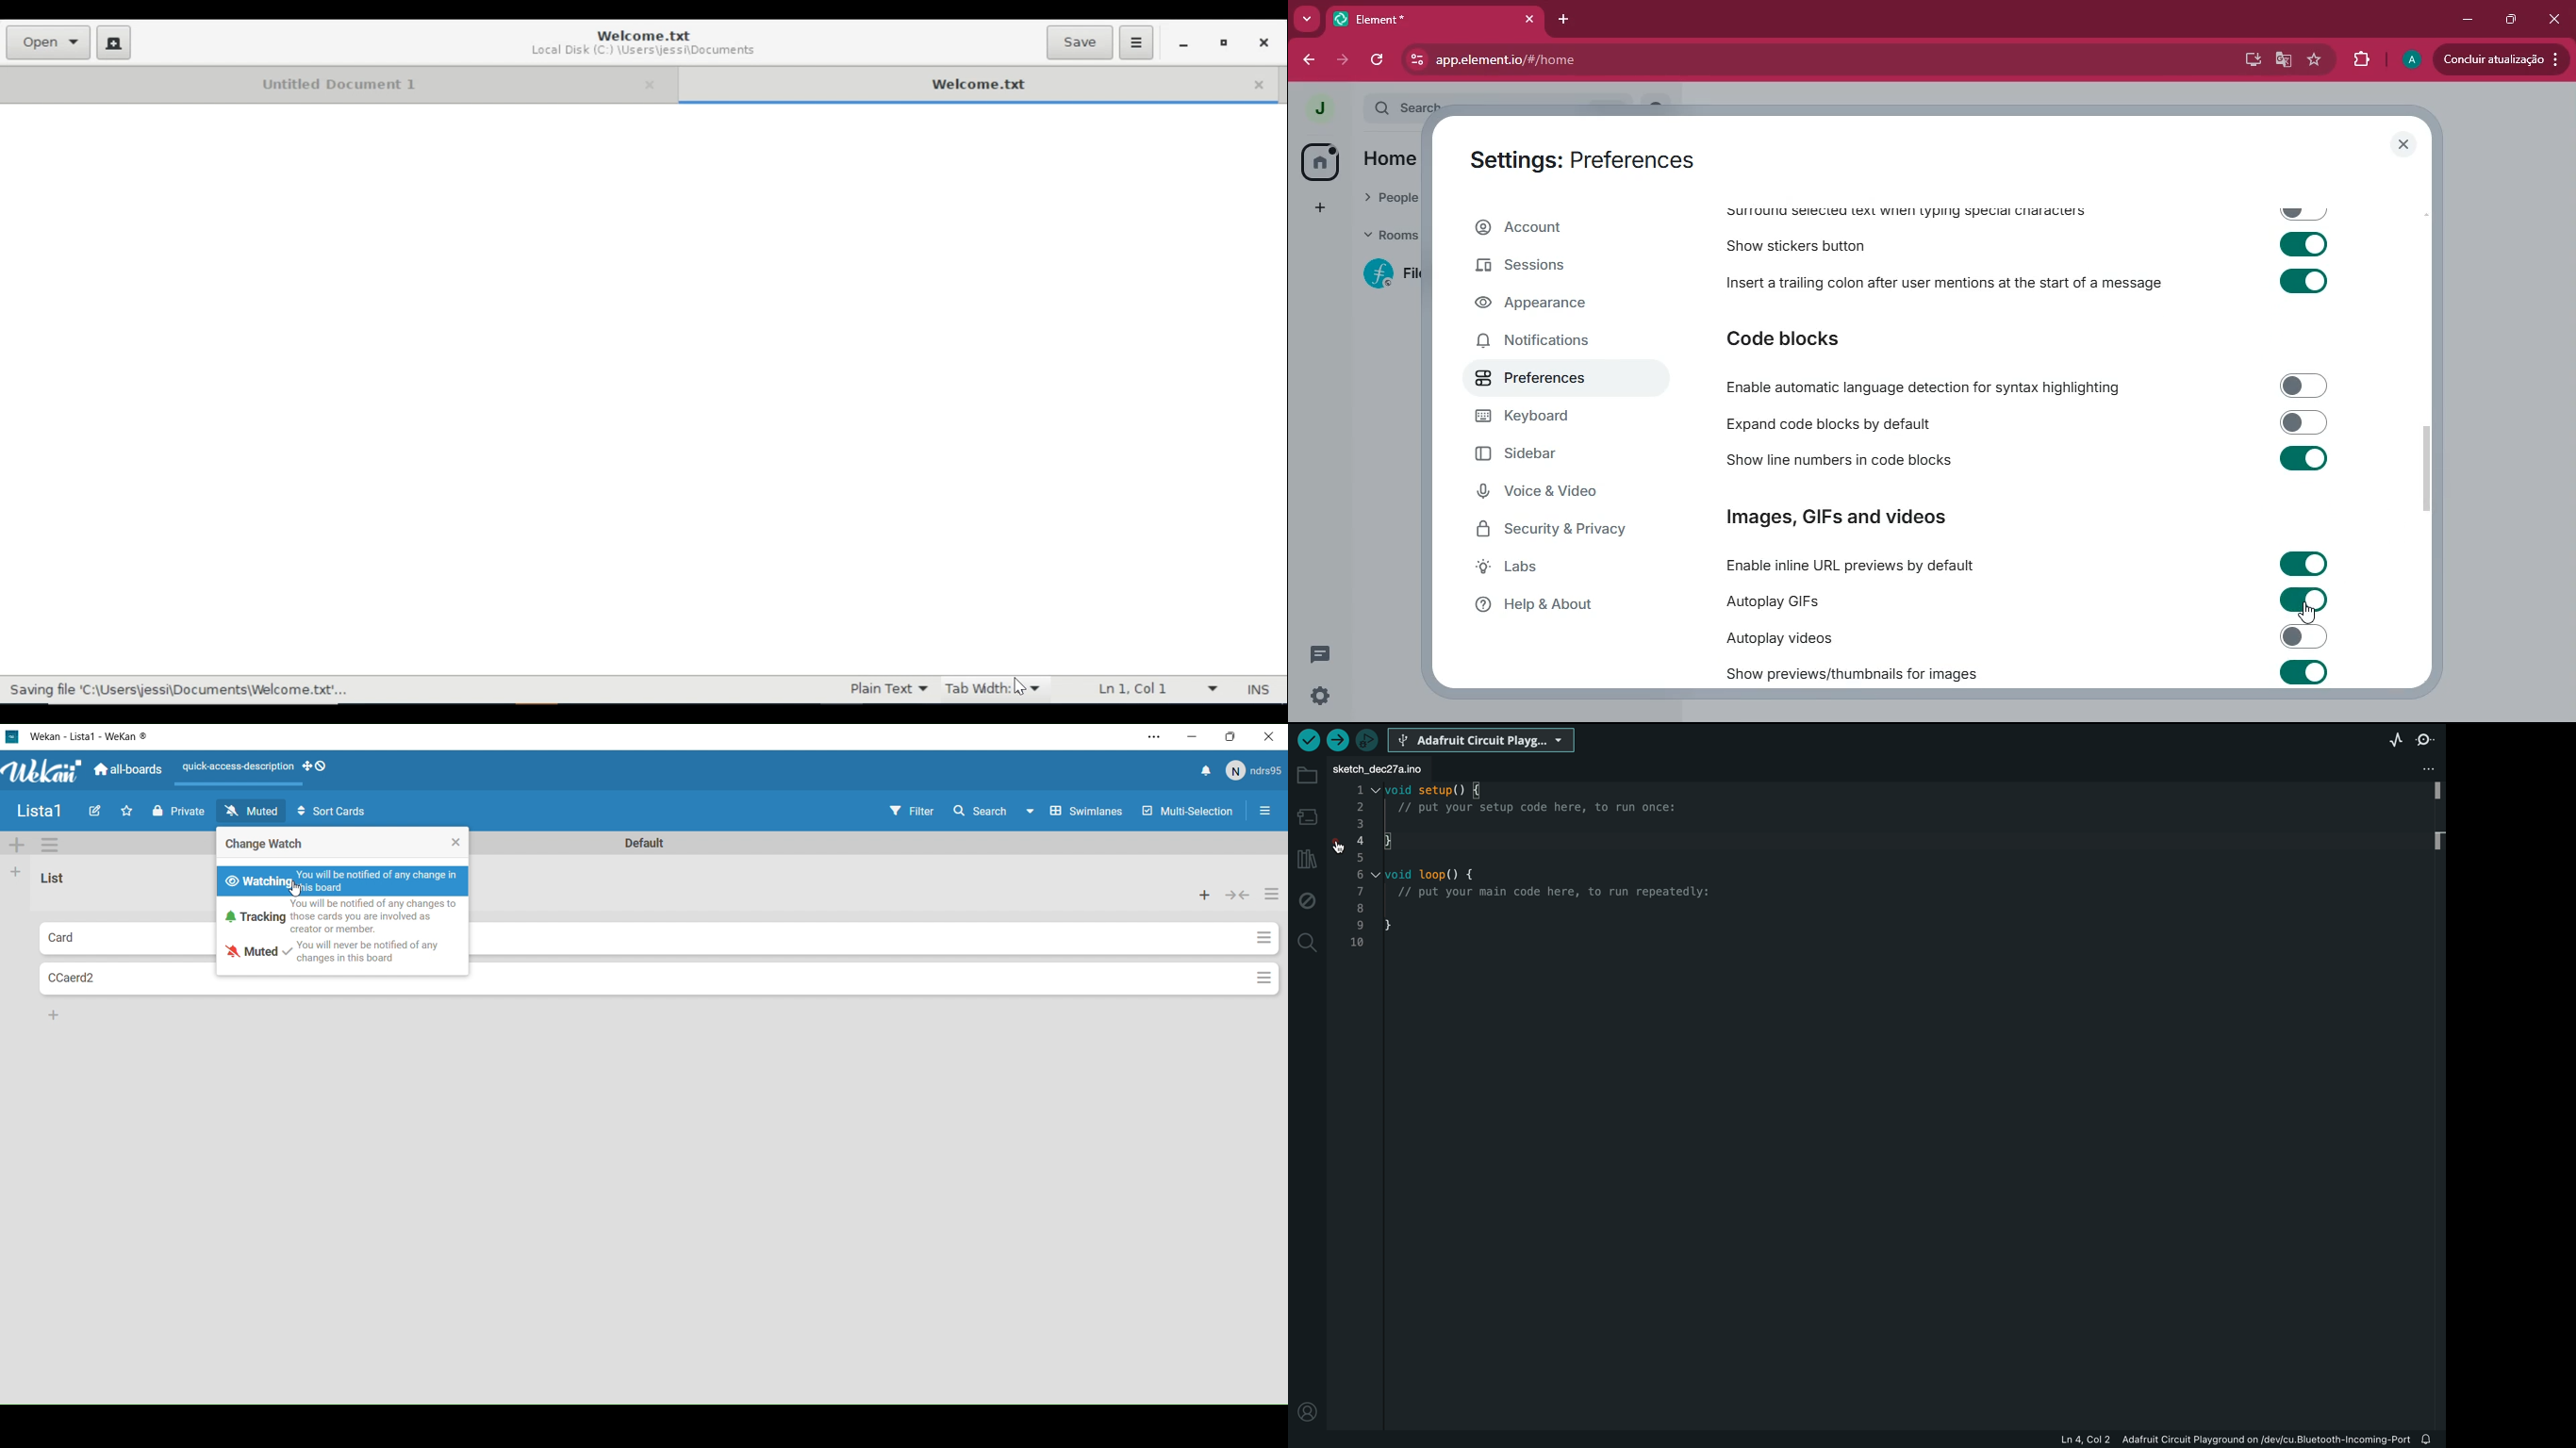  Describe the element at coordinates (1559, 227) in the screenshot. I see `account` at that location.